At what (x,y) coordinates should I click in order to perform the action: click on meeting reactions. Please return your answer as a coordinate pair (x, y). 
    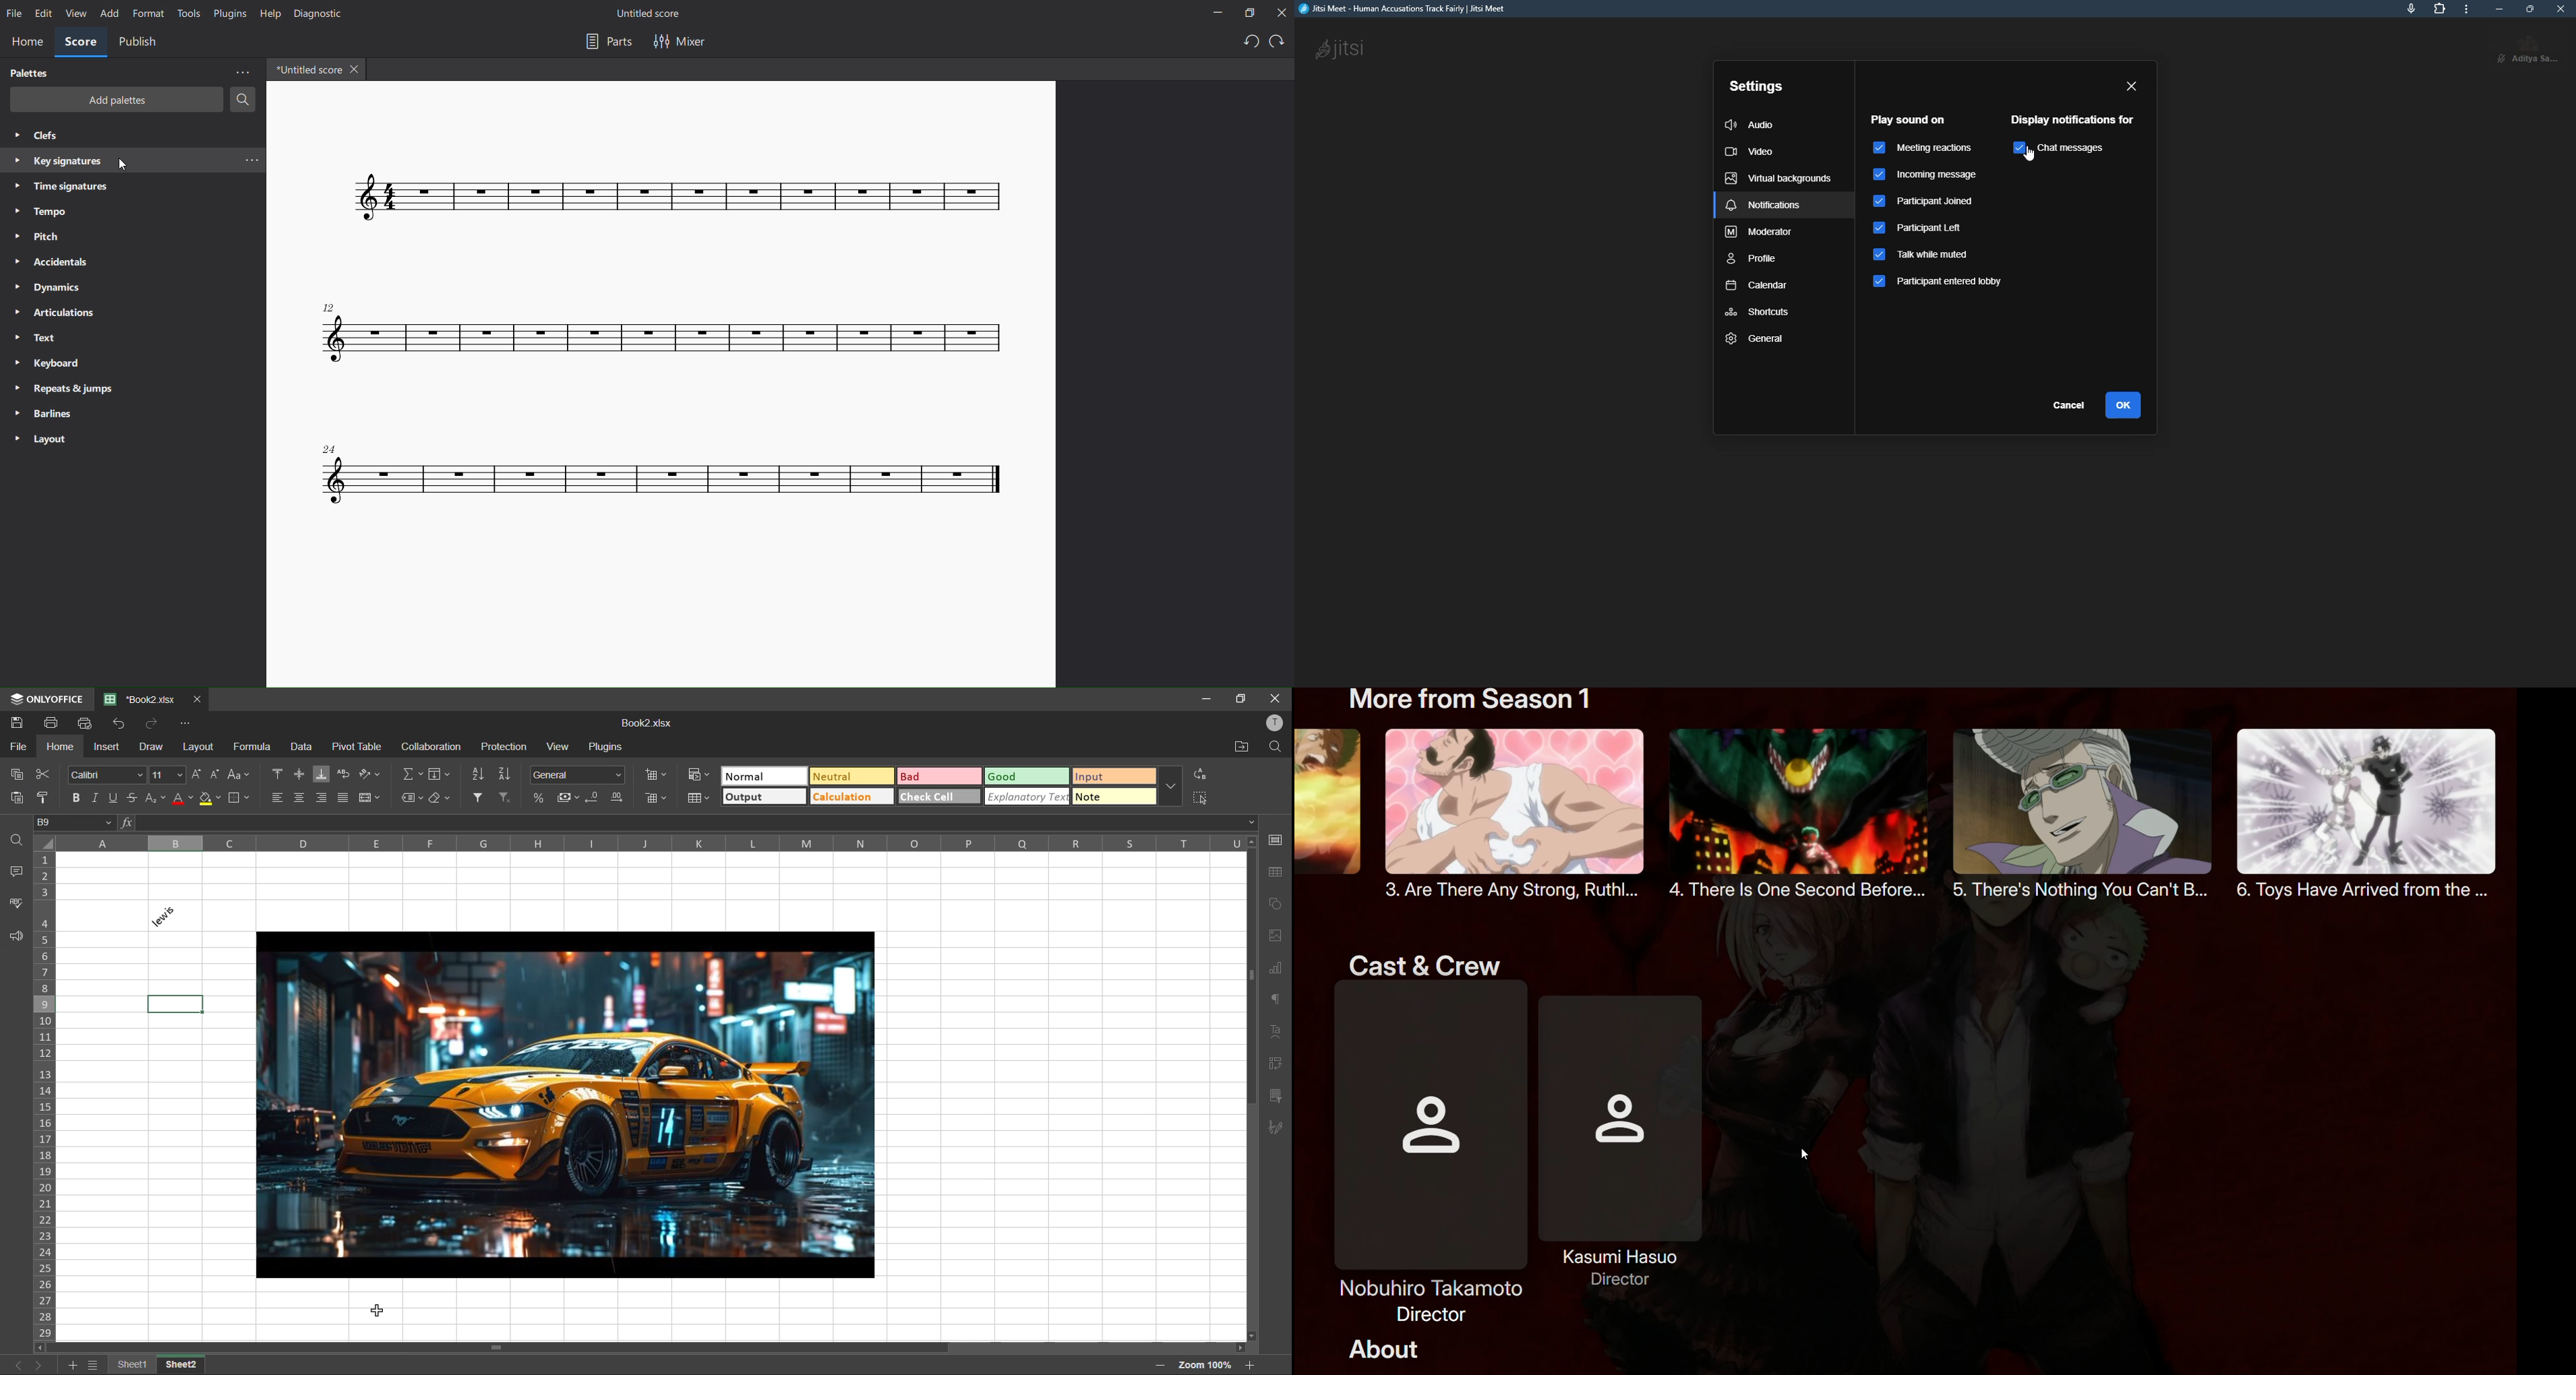
    Looking at the image, I should click on (1922, 150).